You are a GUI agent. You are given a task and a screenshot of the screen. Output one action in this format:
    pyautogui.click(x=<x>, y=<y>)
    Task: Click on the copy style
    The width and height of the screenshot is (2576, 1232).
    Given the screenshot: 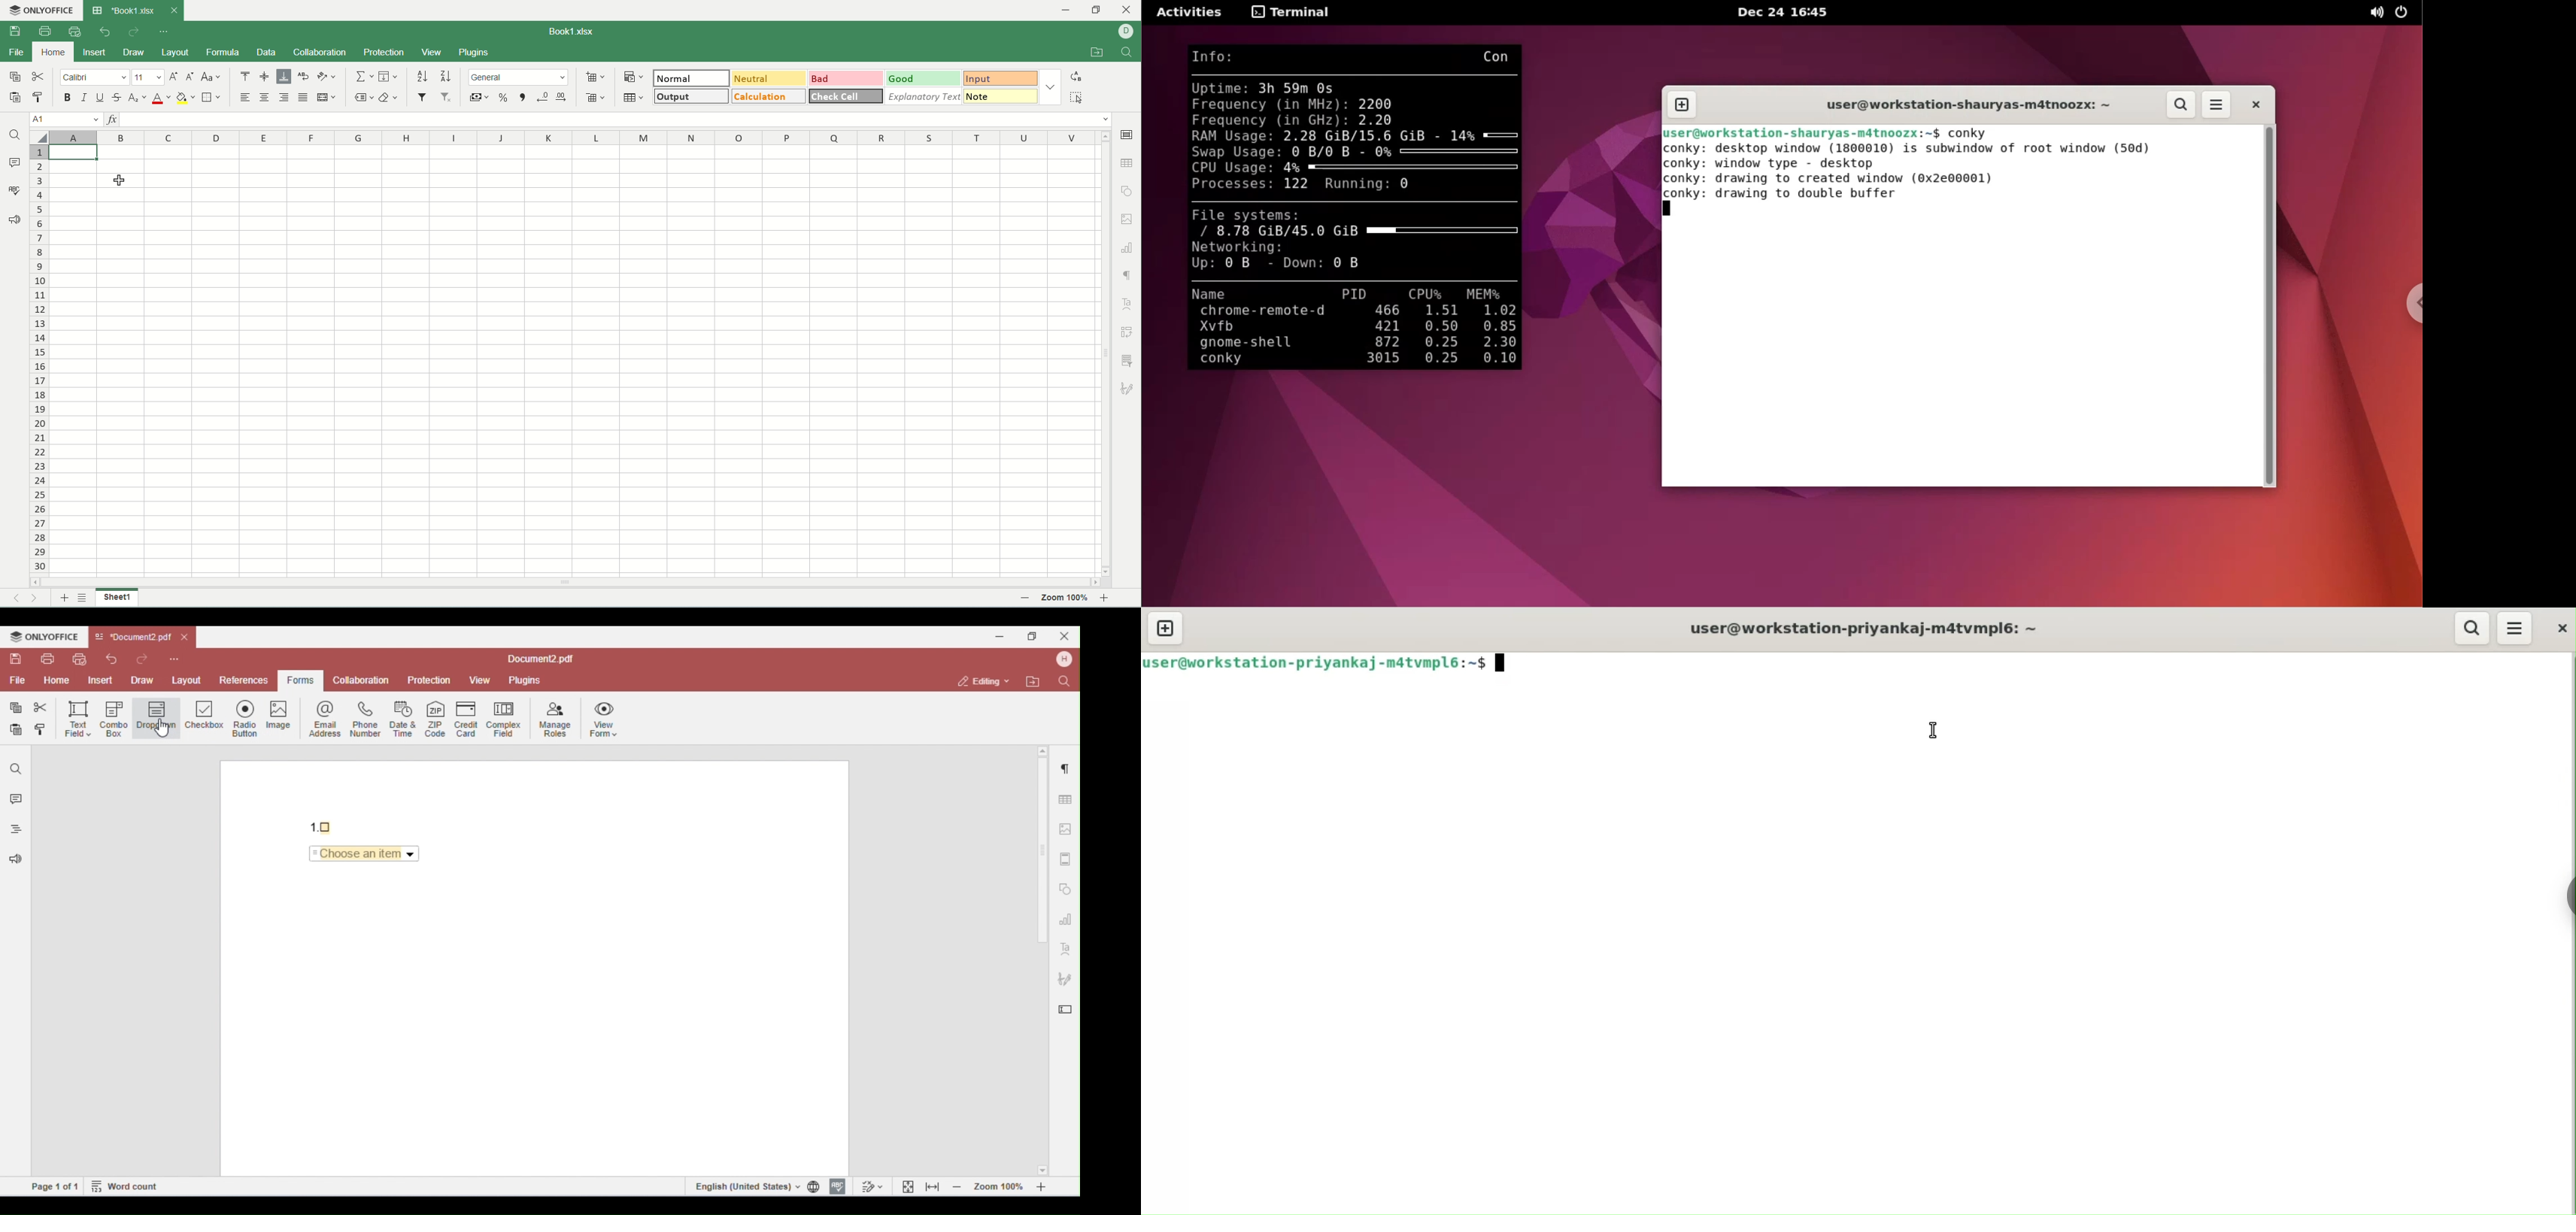 What is the action you would take?
    pyautogui.click(x=40, y=99)
    